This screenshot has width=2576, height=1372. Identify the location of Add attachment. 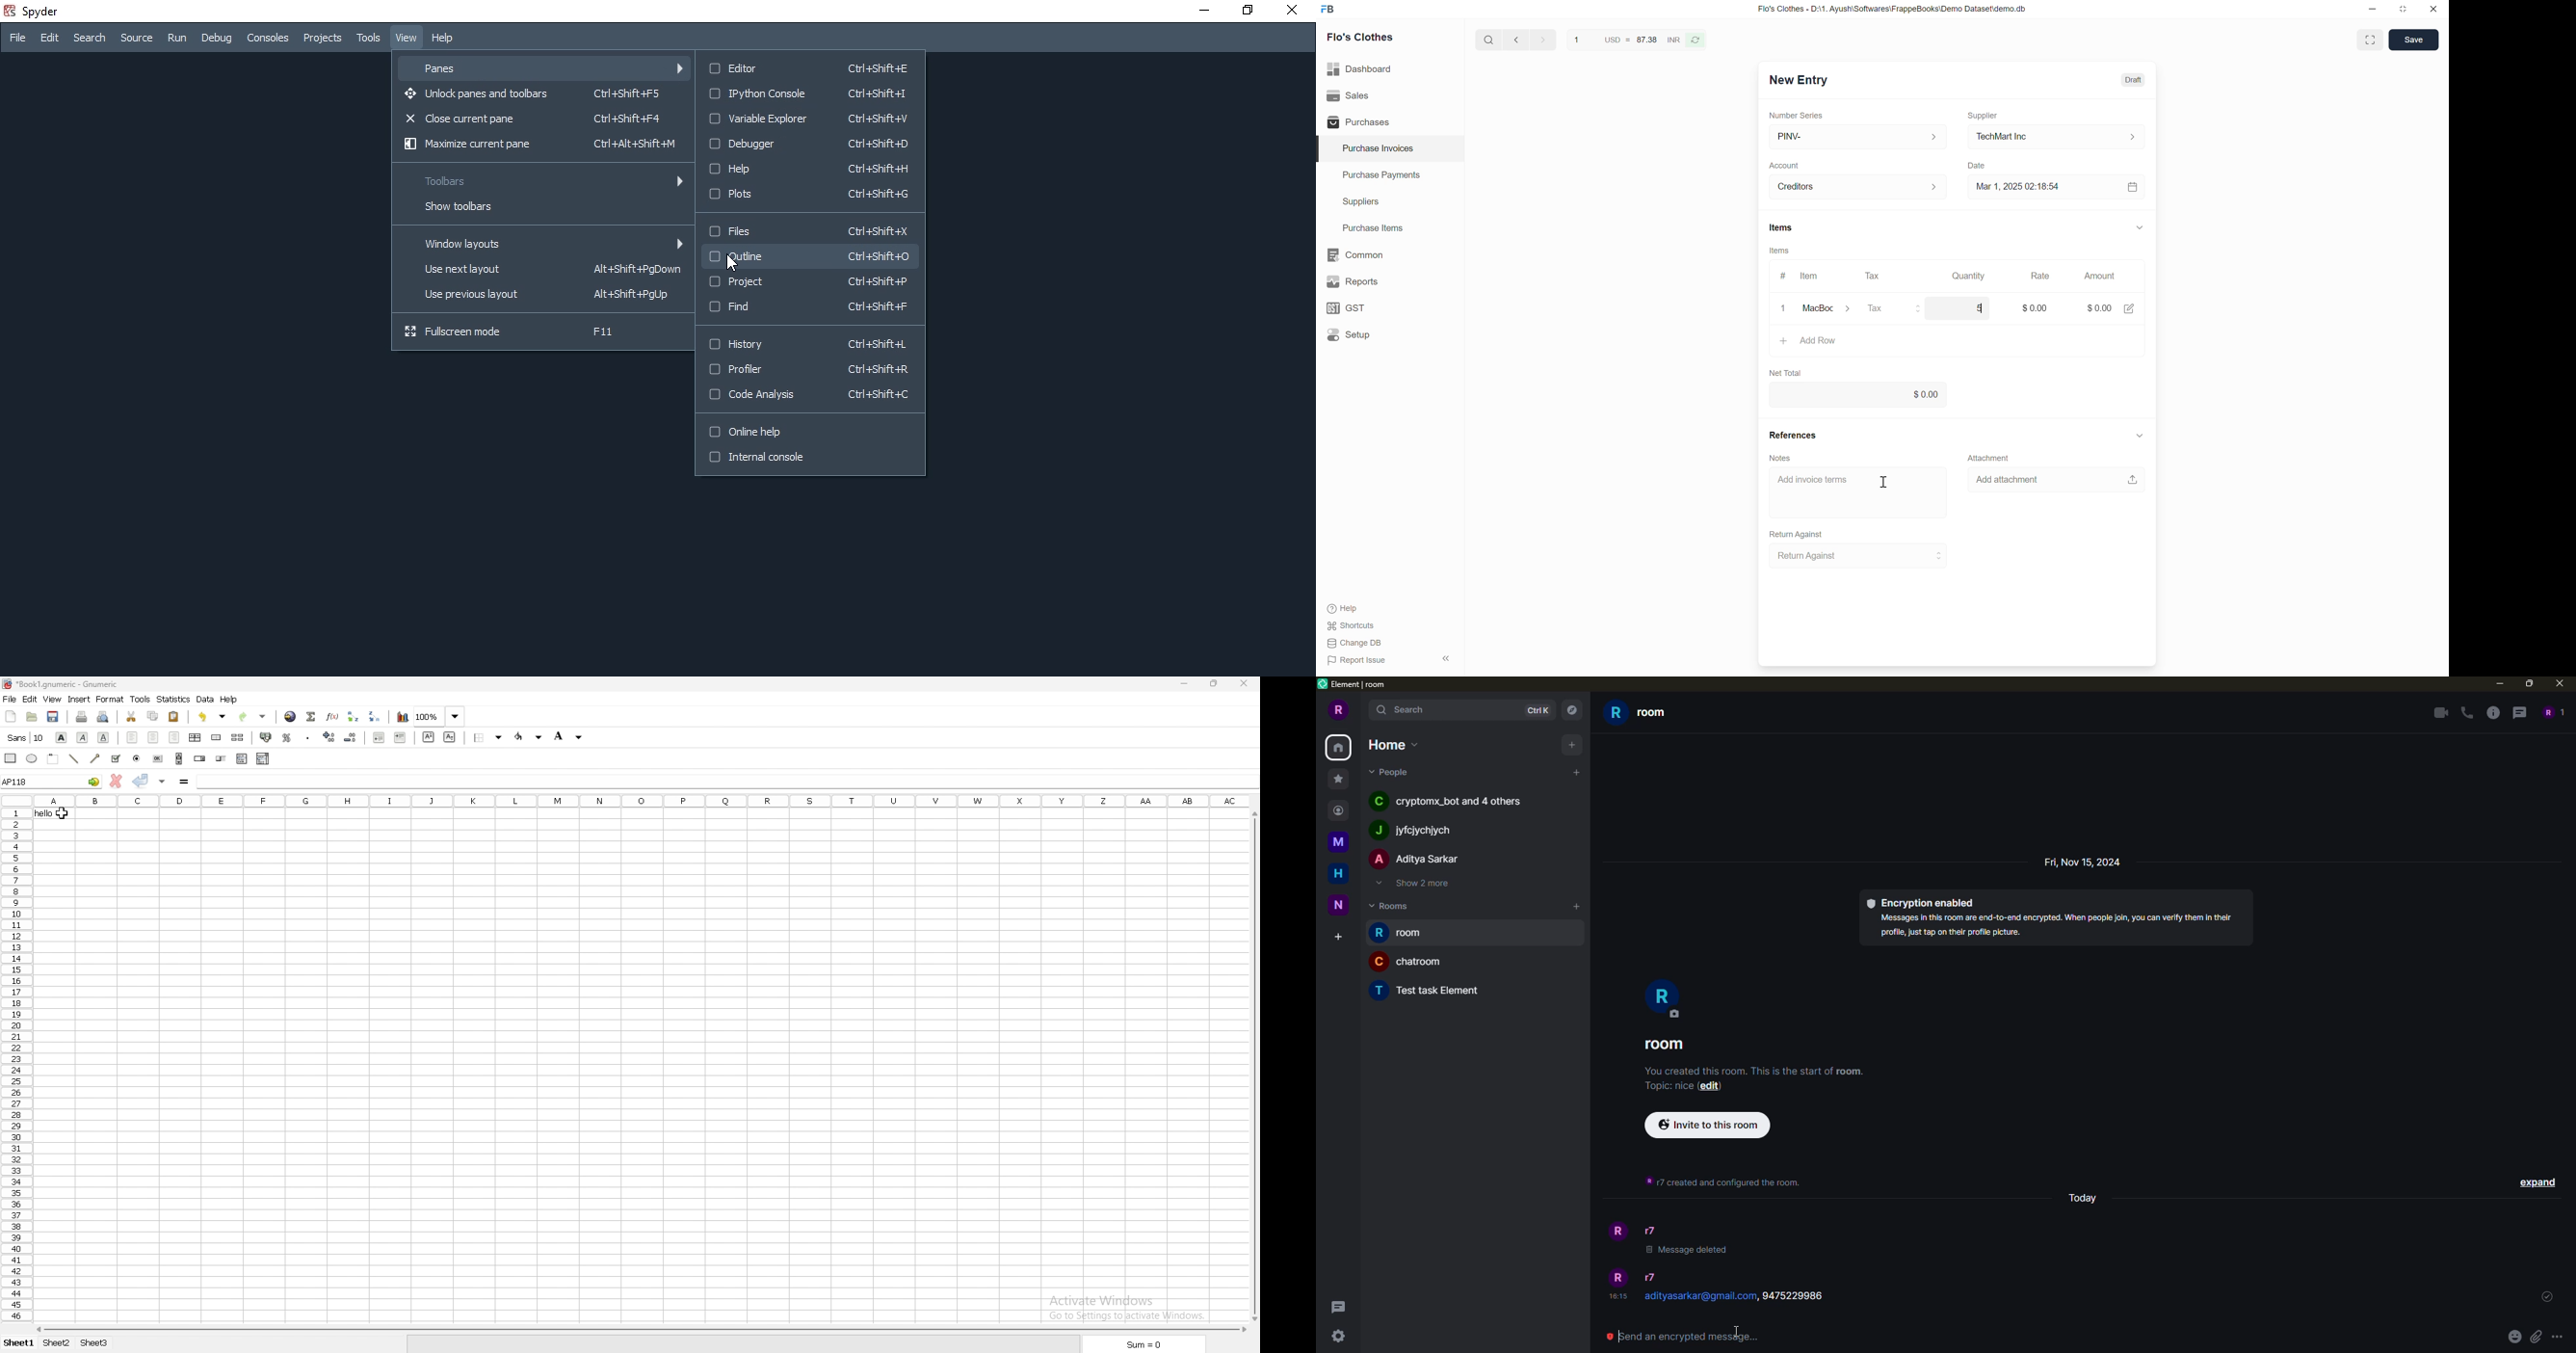
(2056, 479).